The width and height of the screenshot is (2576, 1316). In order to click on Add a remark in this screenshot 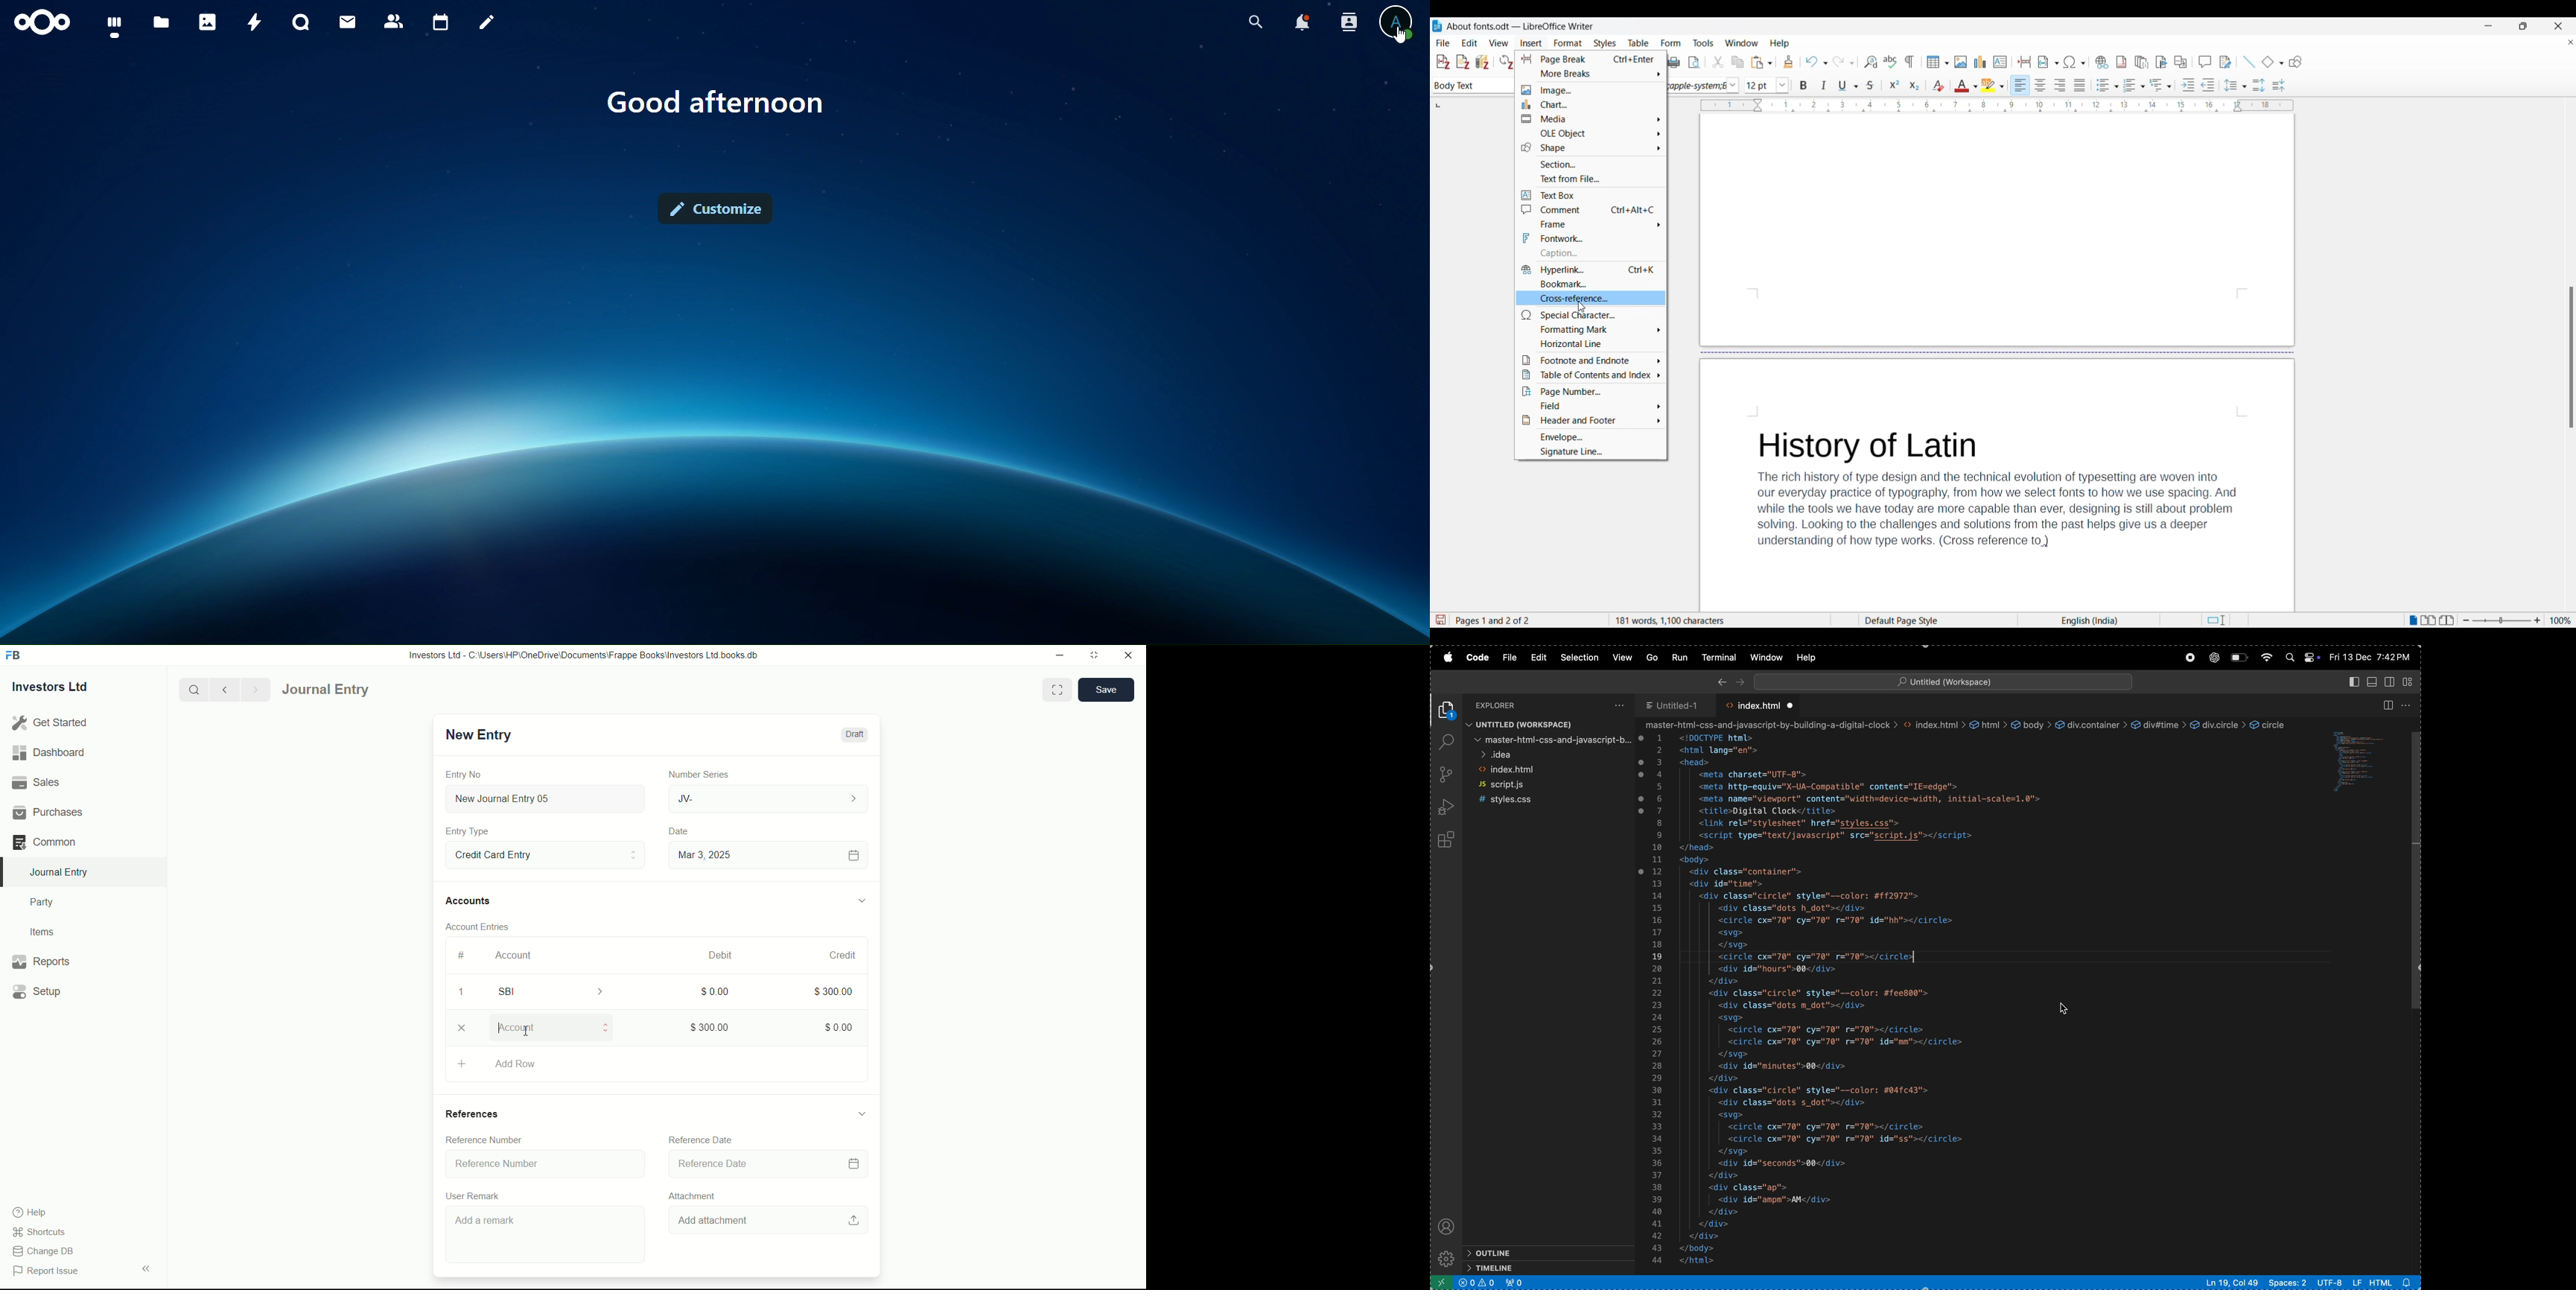, I will do `click(548, 1237)`.